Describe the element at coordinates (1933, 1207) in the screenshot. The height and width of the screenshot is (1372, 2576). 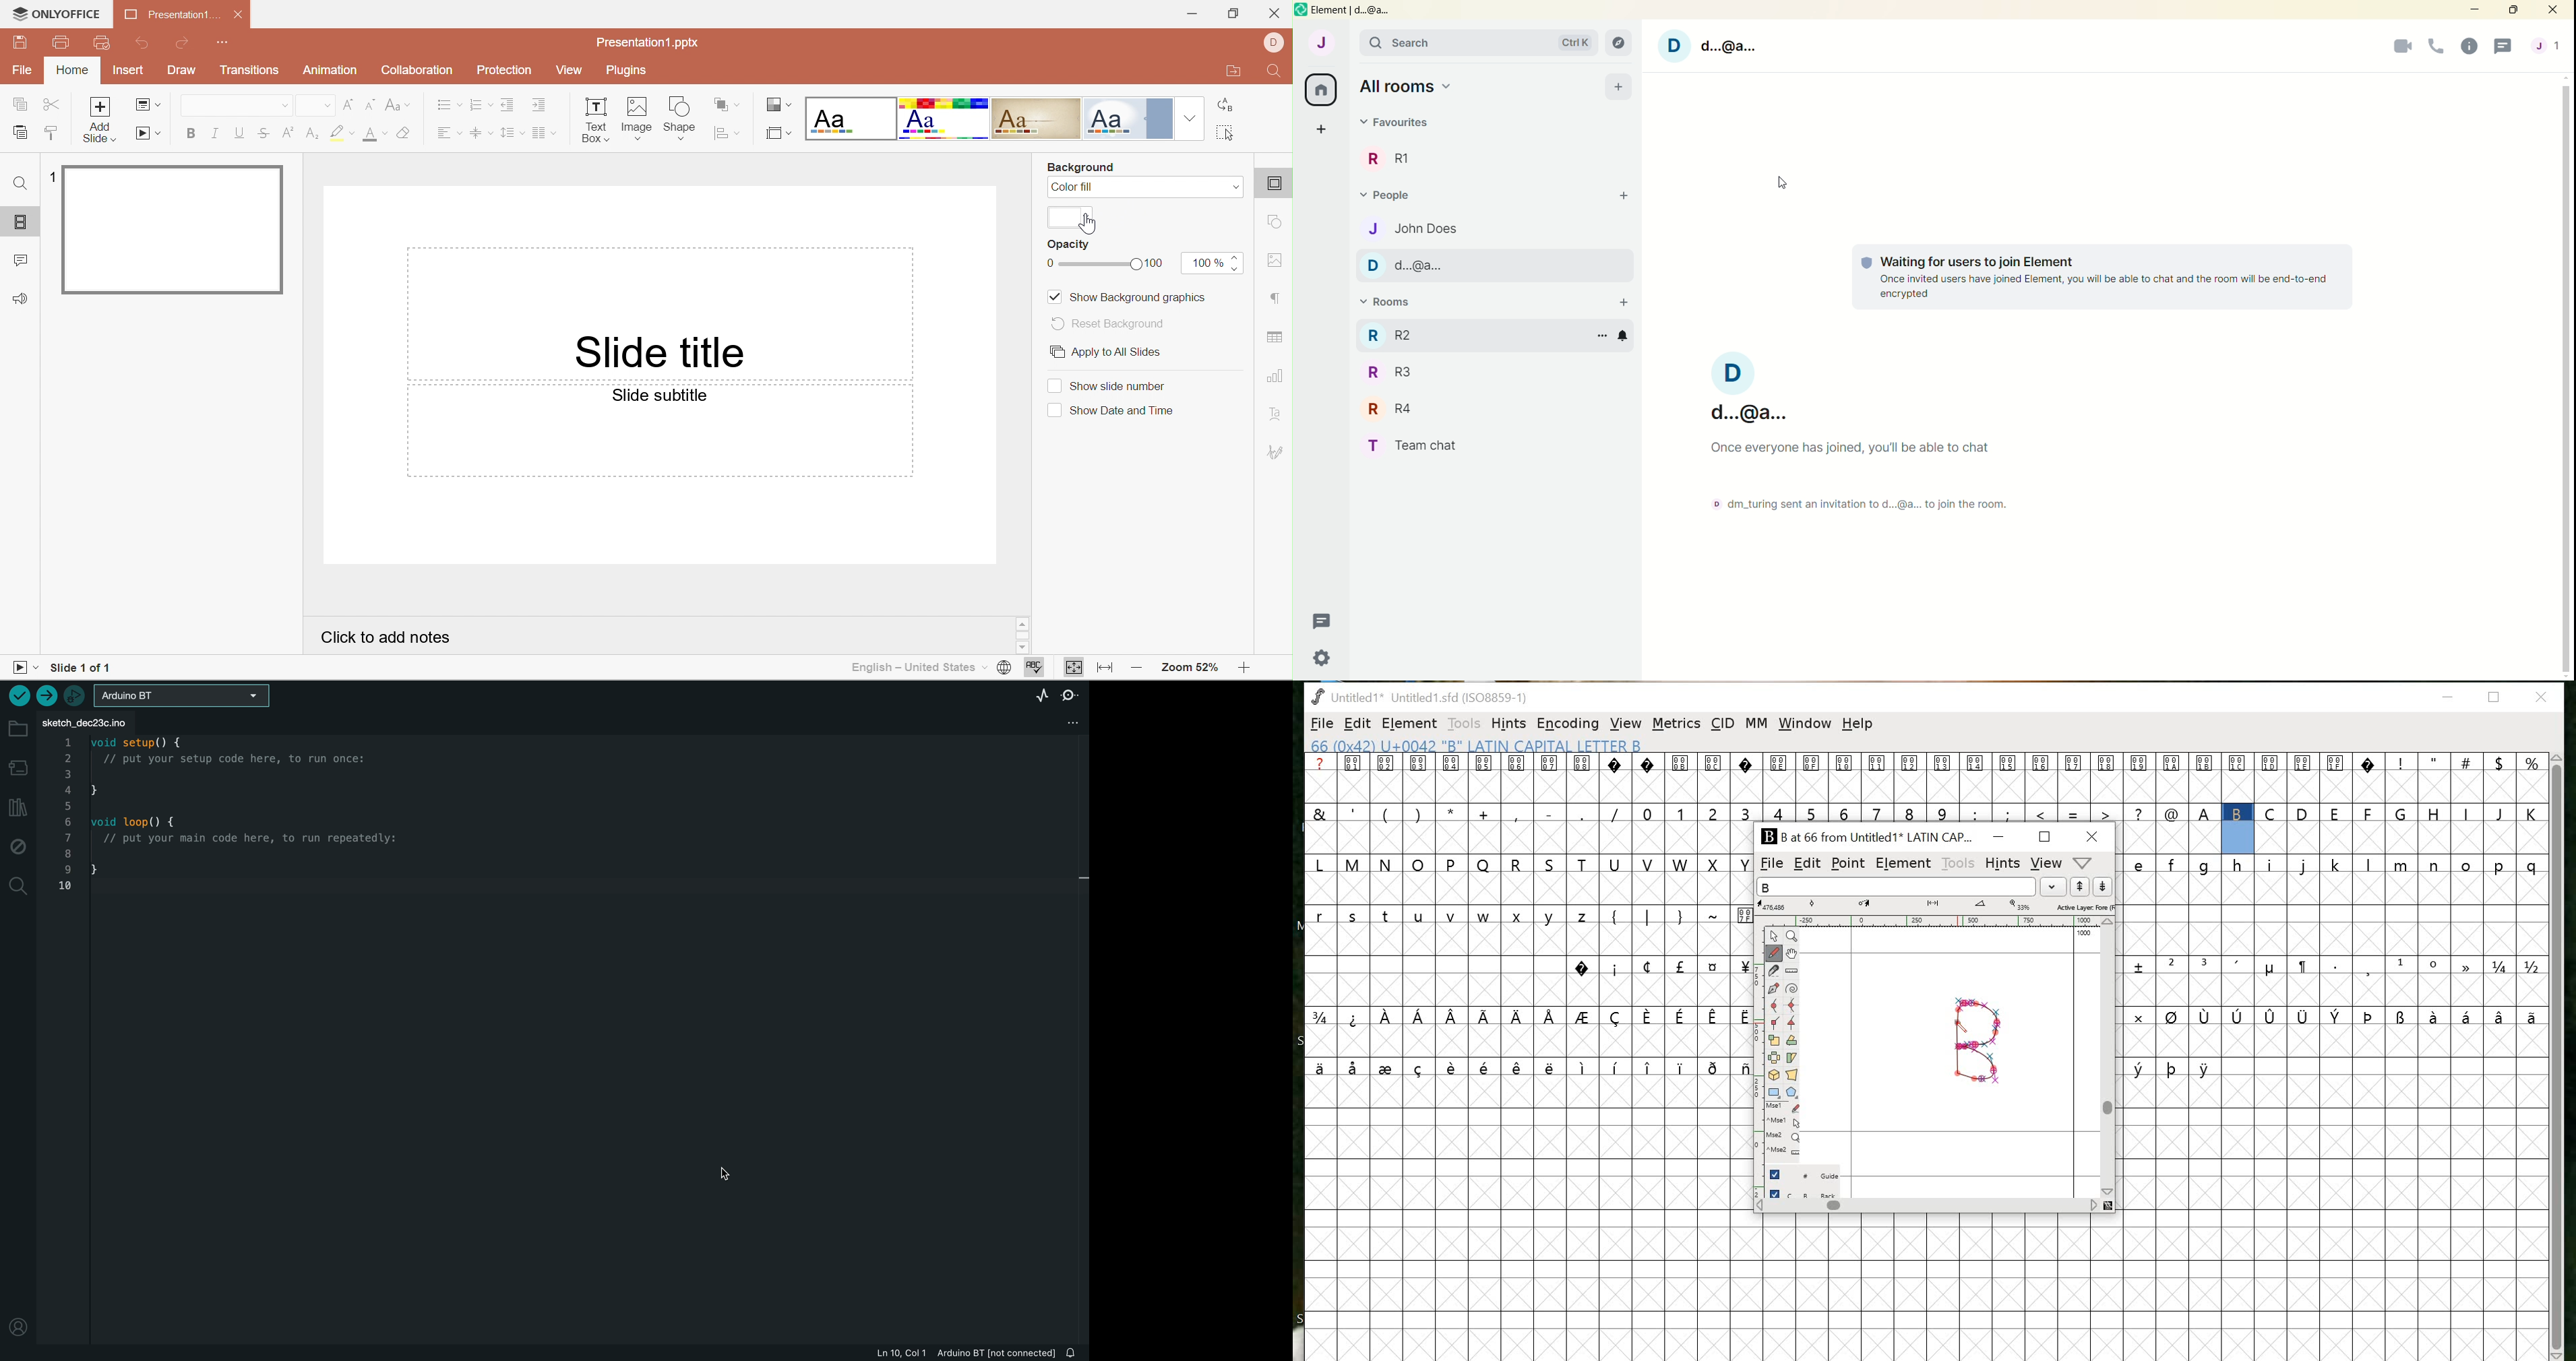
I see `scrollbar` at that location.